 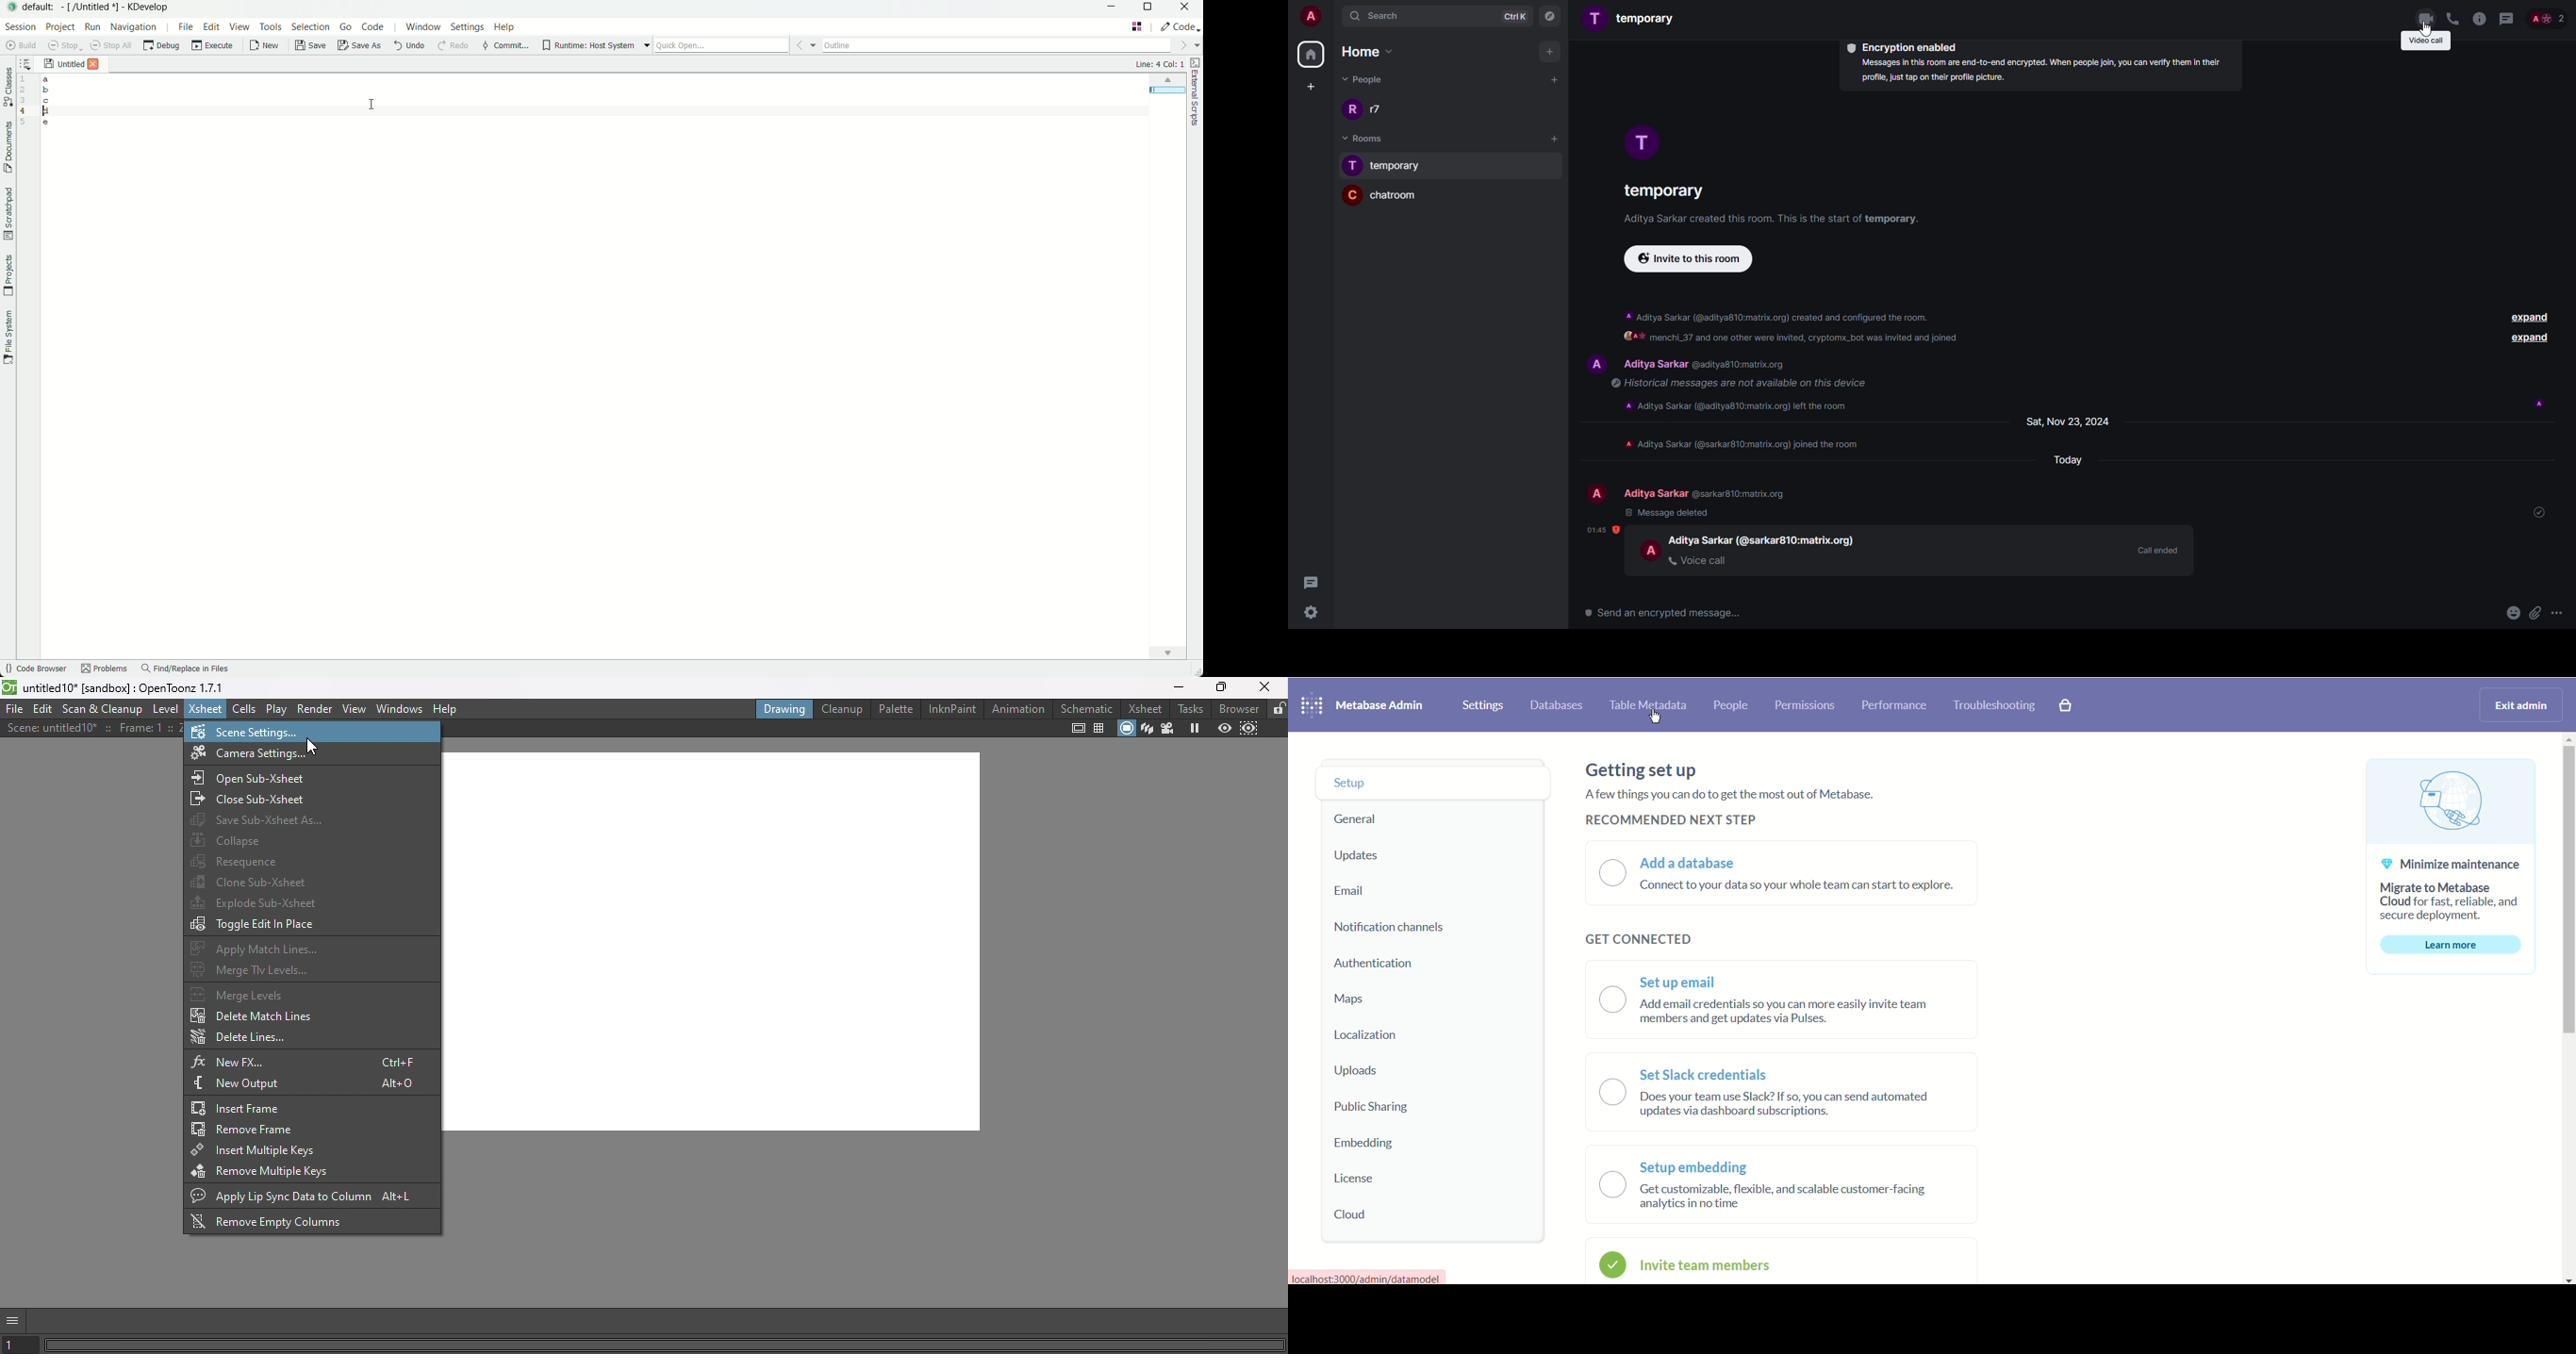 I want to click on info, so click(x=1793, y=328).